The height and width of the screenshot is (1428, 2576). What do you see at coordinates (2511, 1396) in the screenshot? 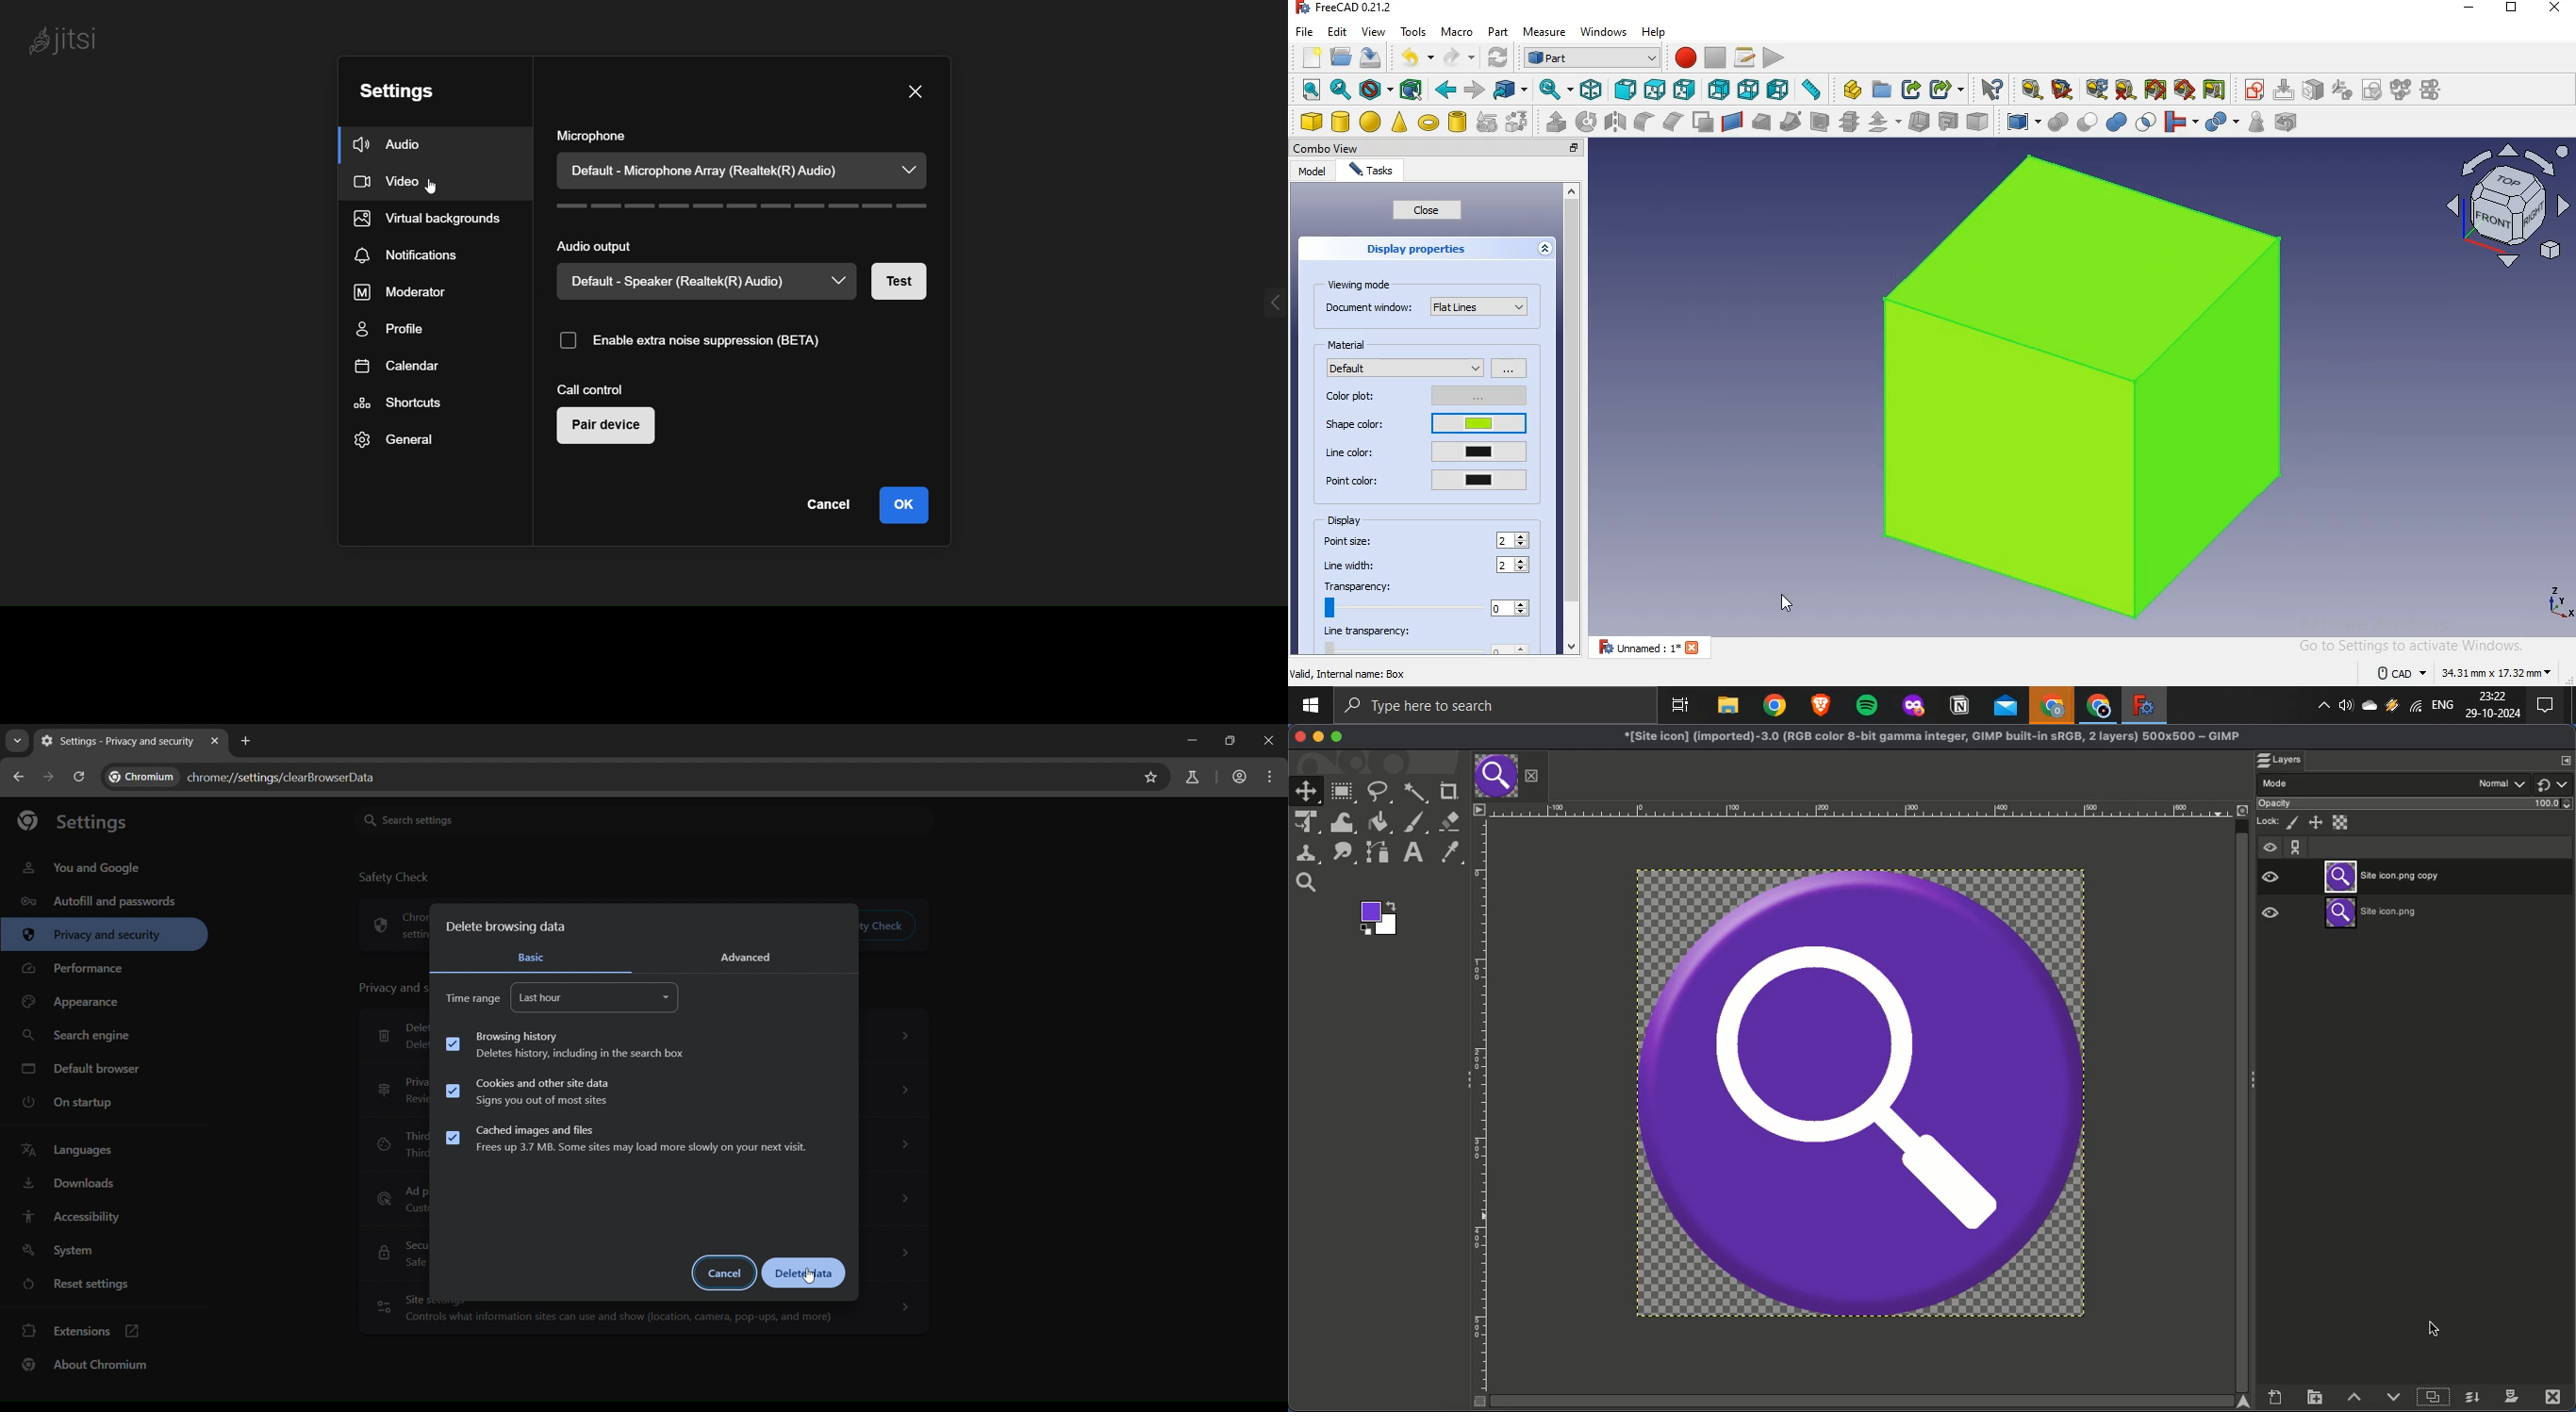
I see `Add a mask` at bounding box center [2511, 1396].